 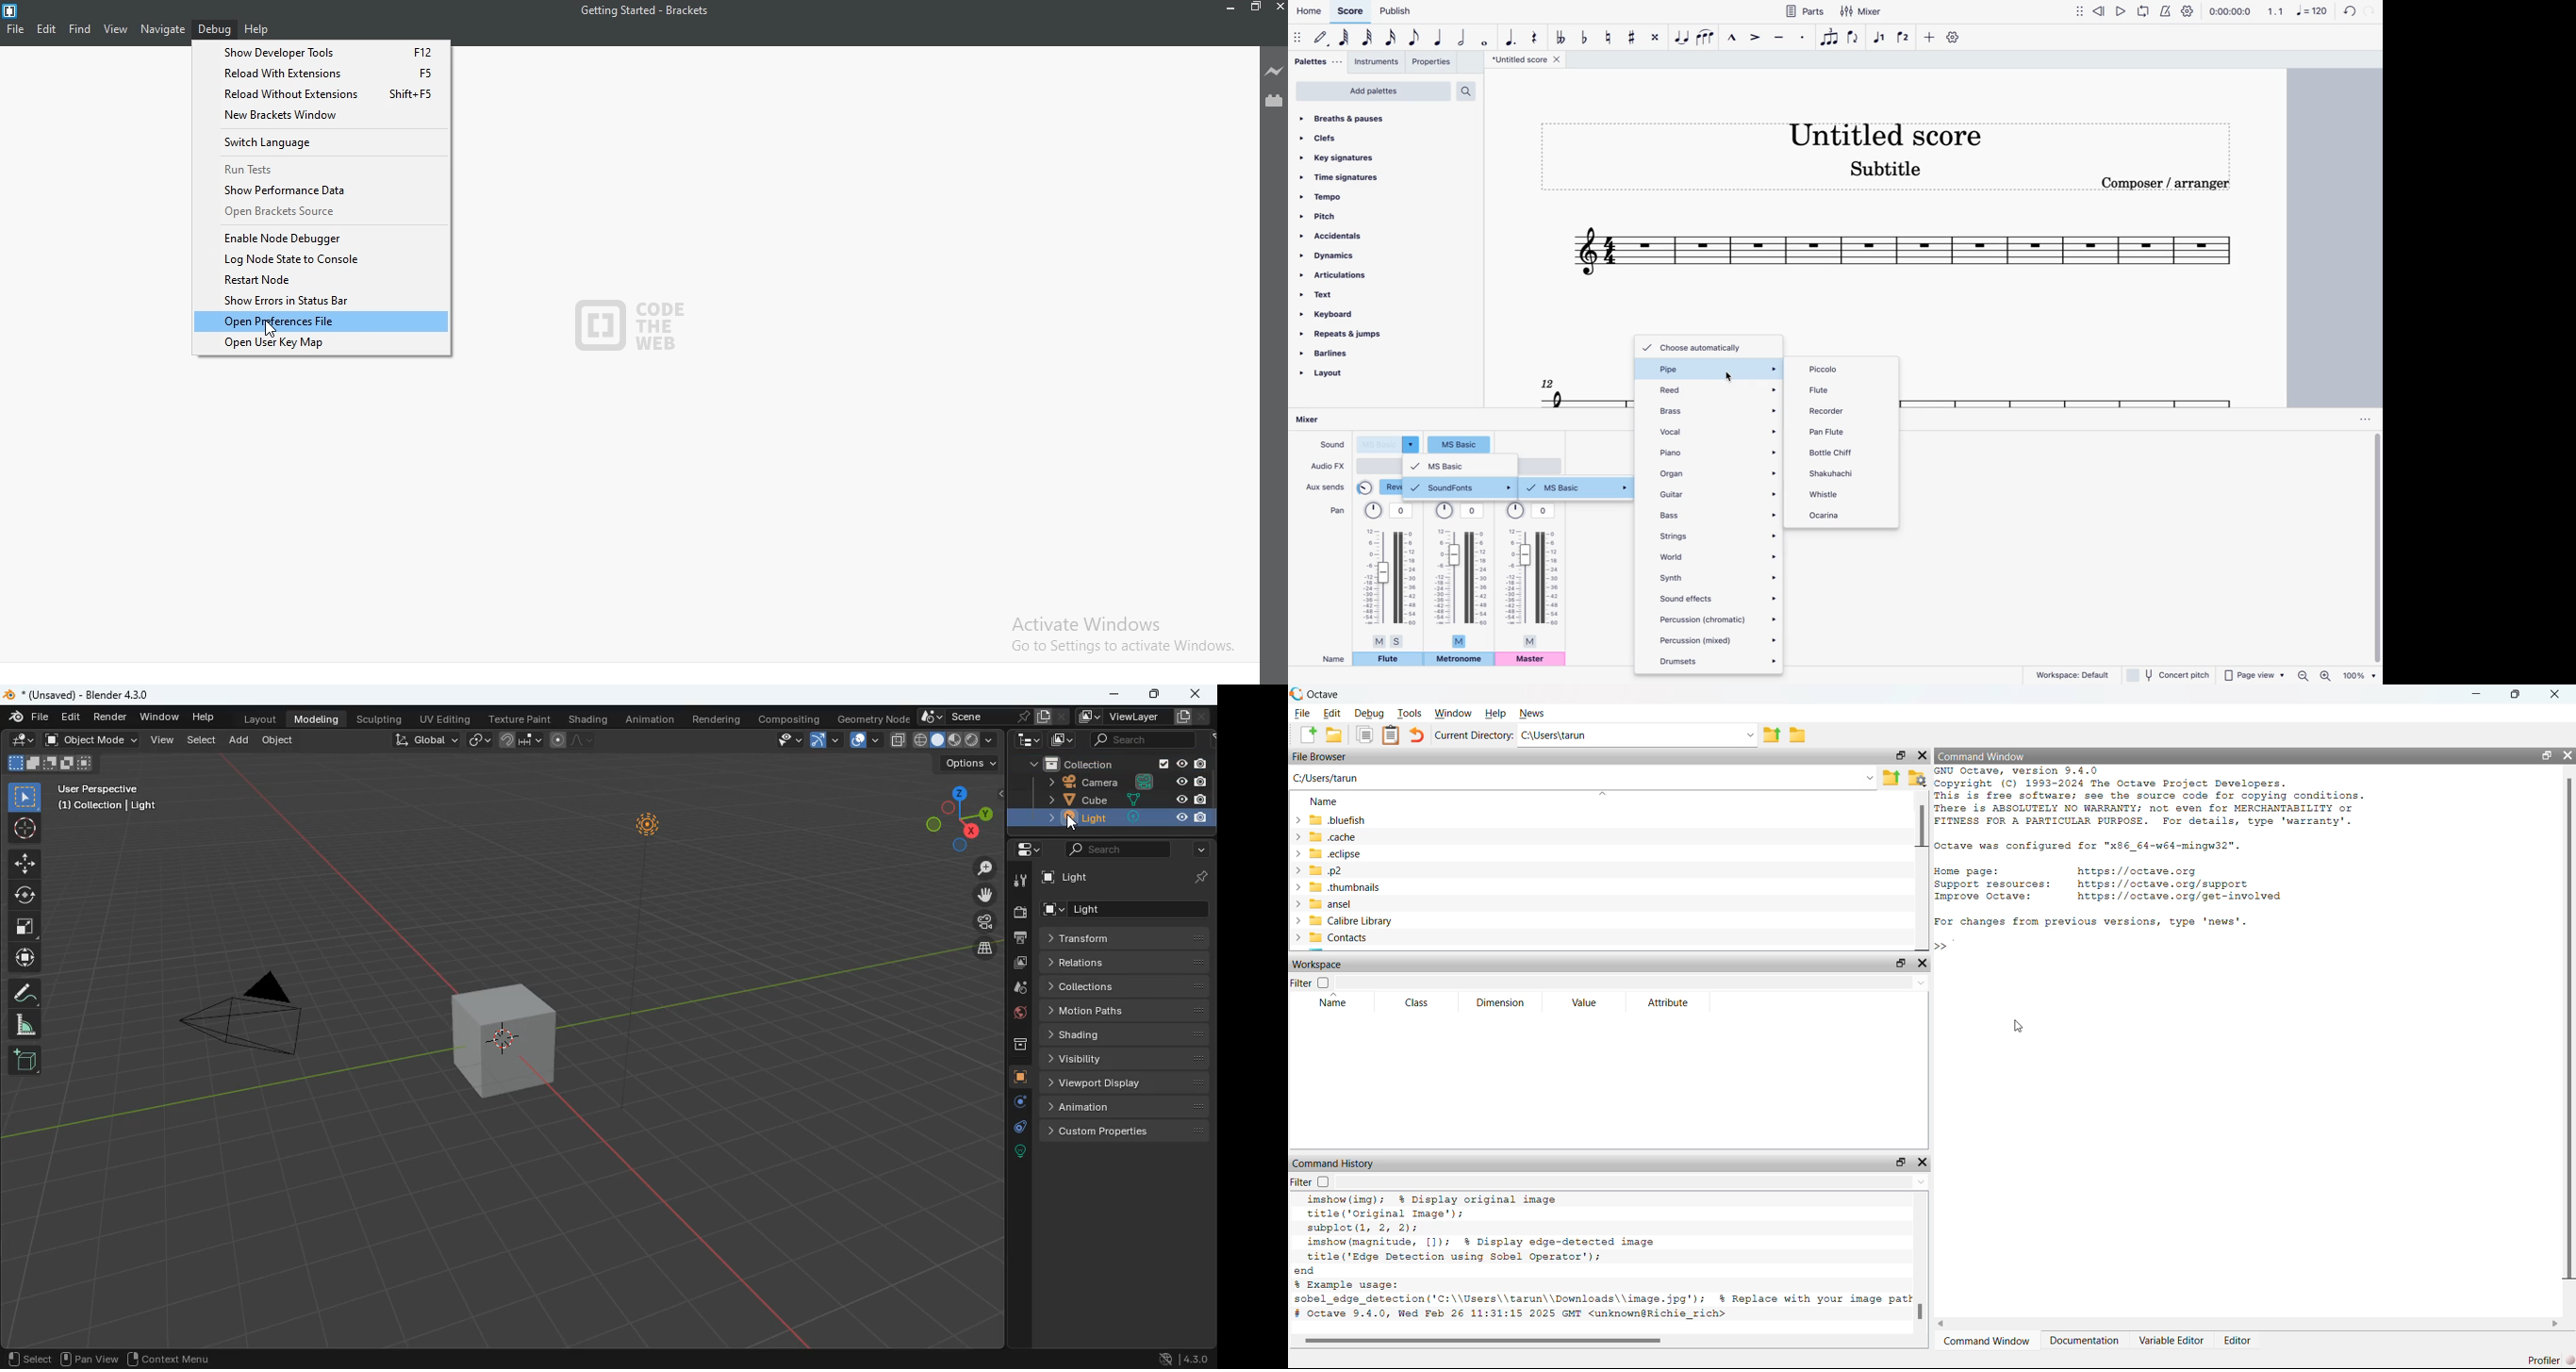 I want to click on transform, so click(x=1128, y=938).